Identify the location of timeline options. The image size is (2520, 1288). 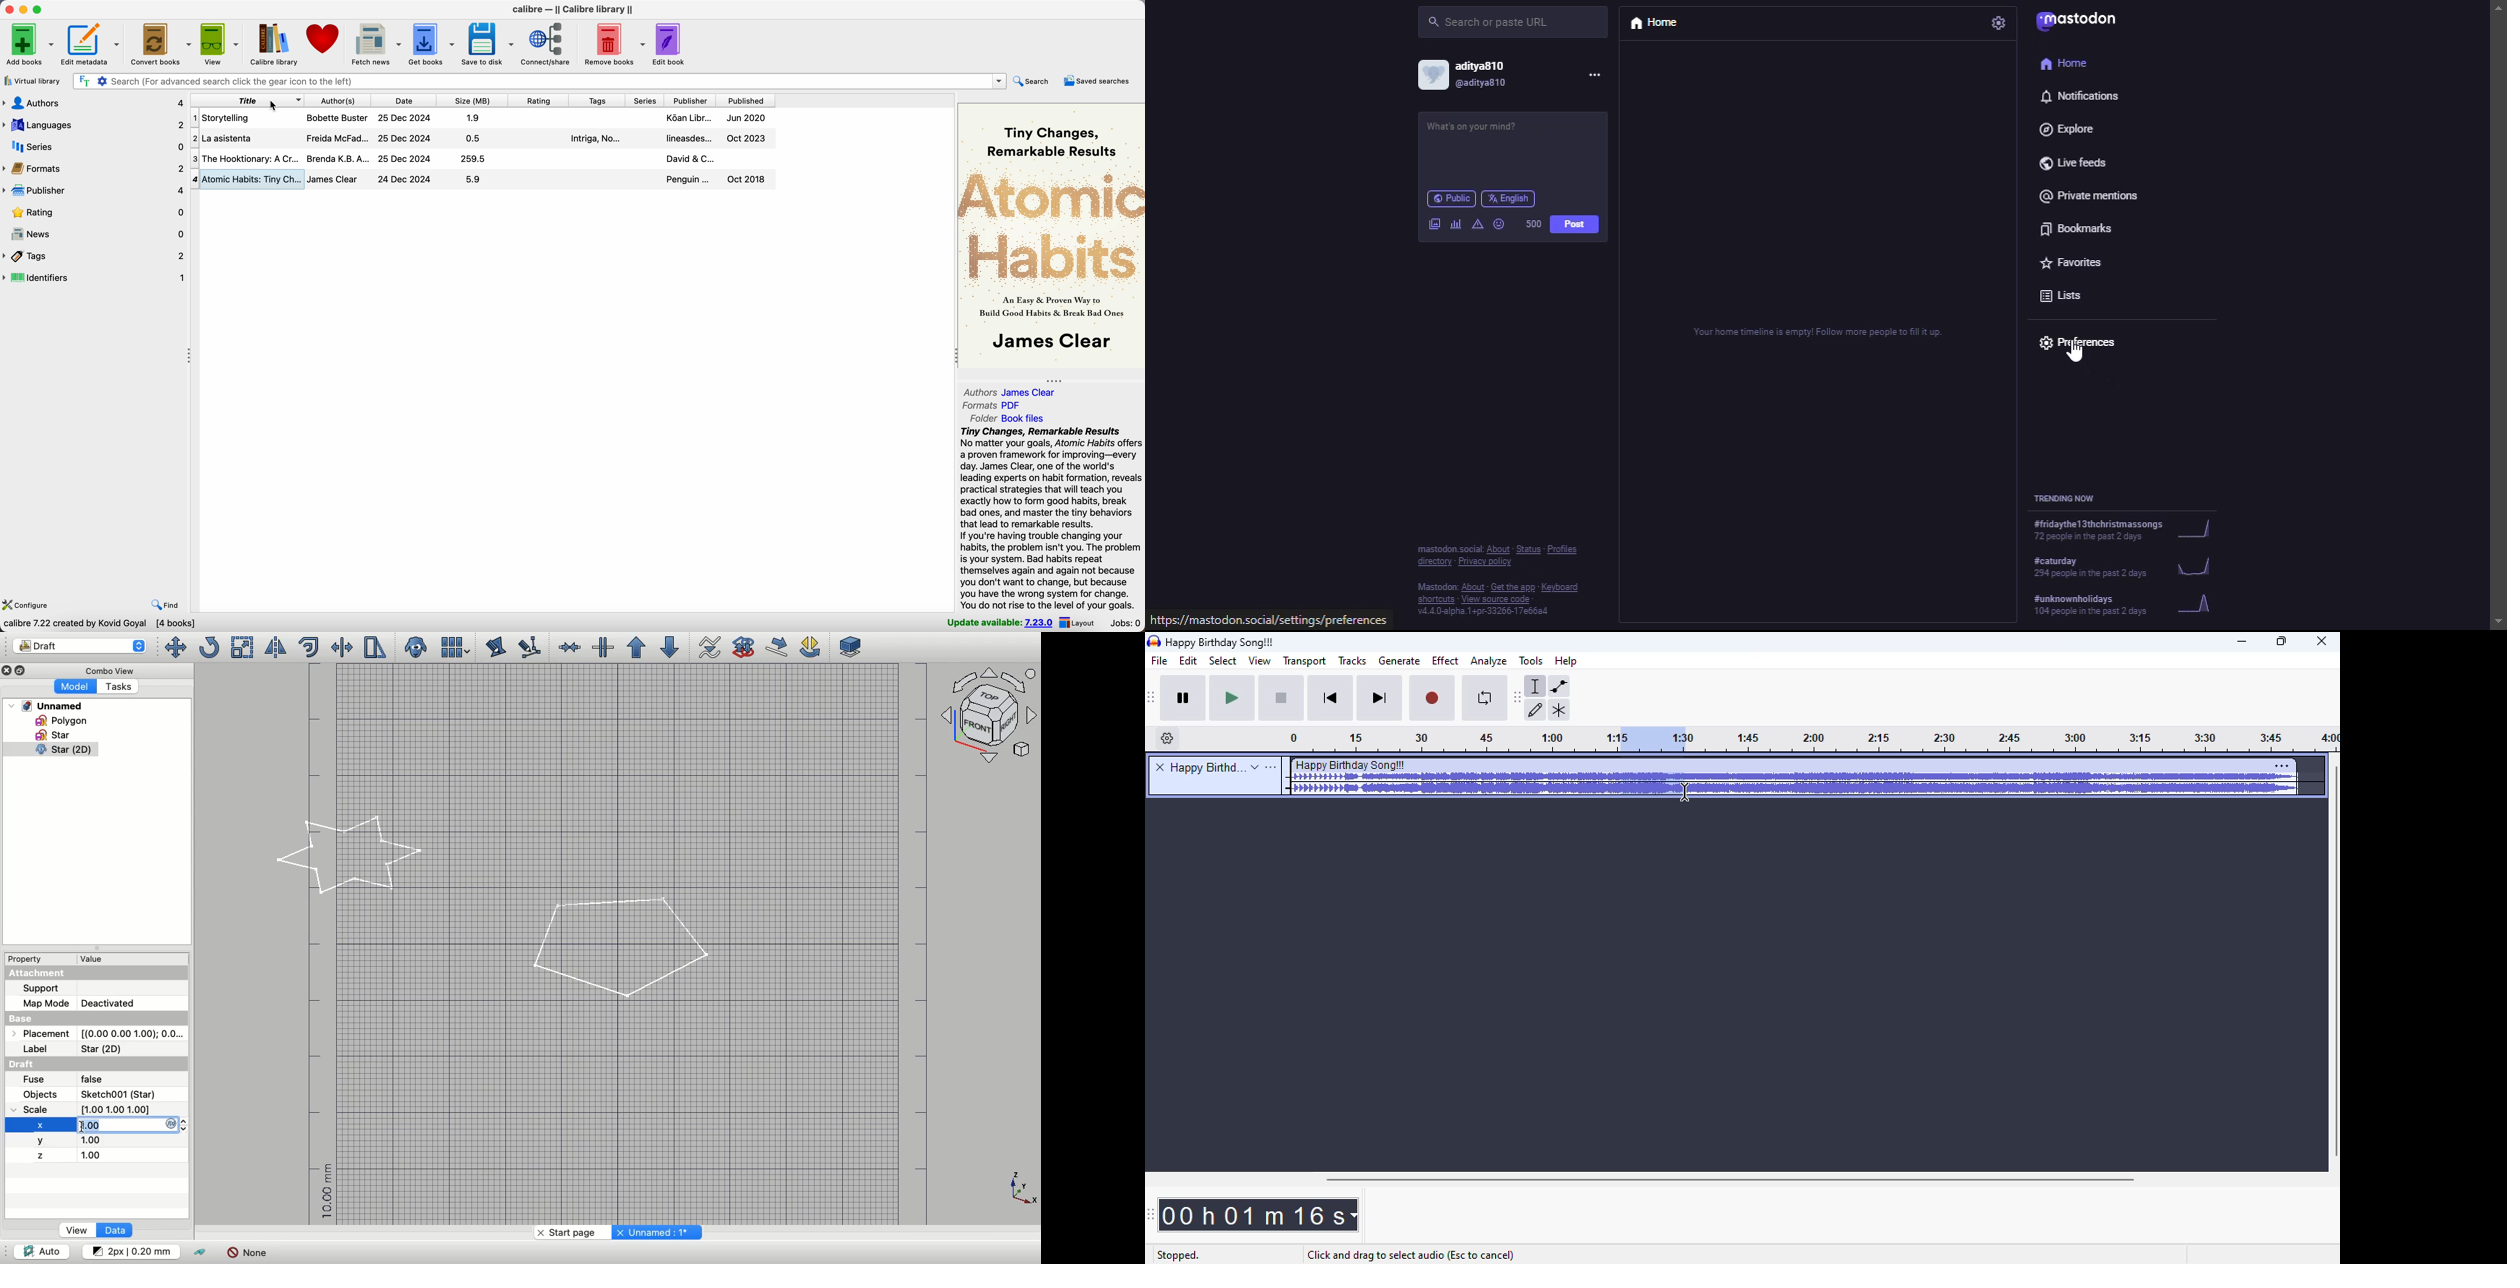
(1168, 738).